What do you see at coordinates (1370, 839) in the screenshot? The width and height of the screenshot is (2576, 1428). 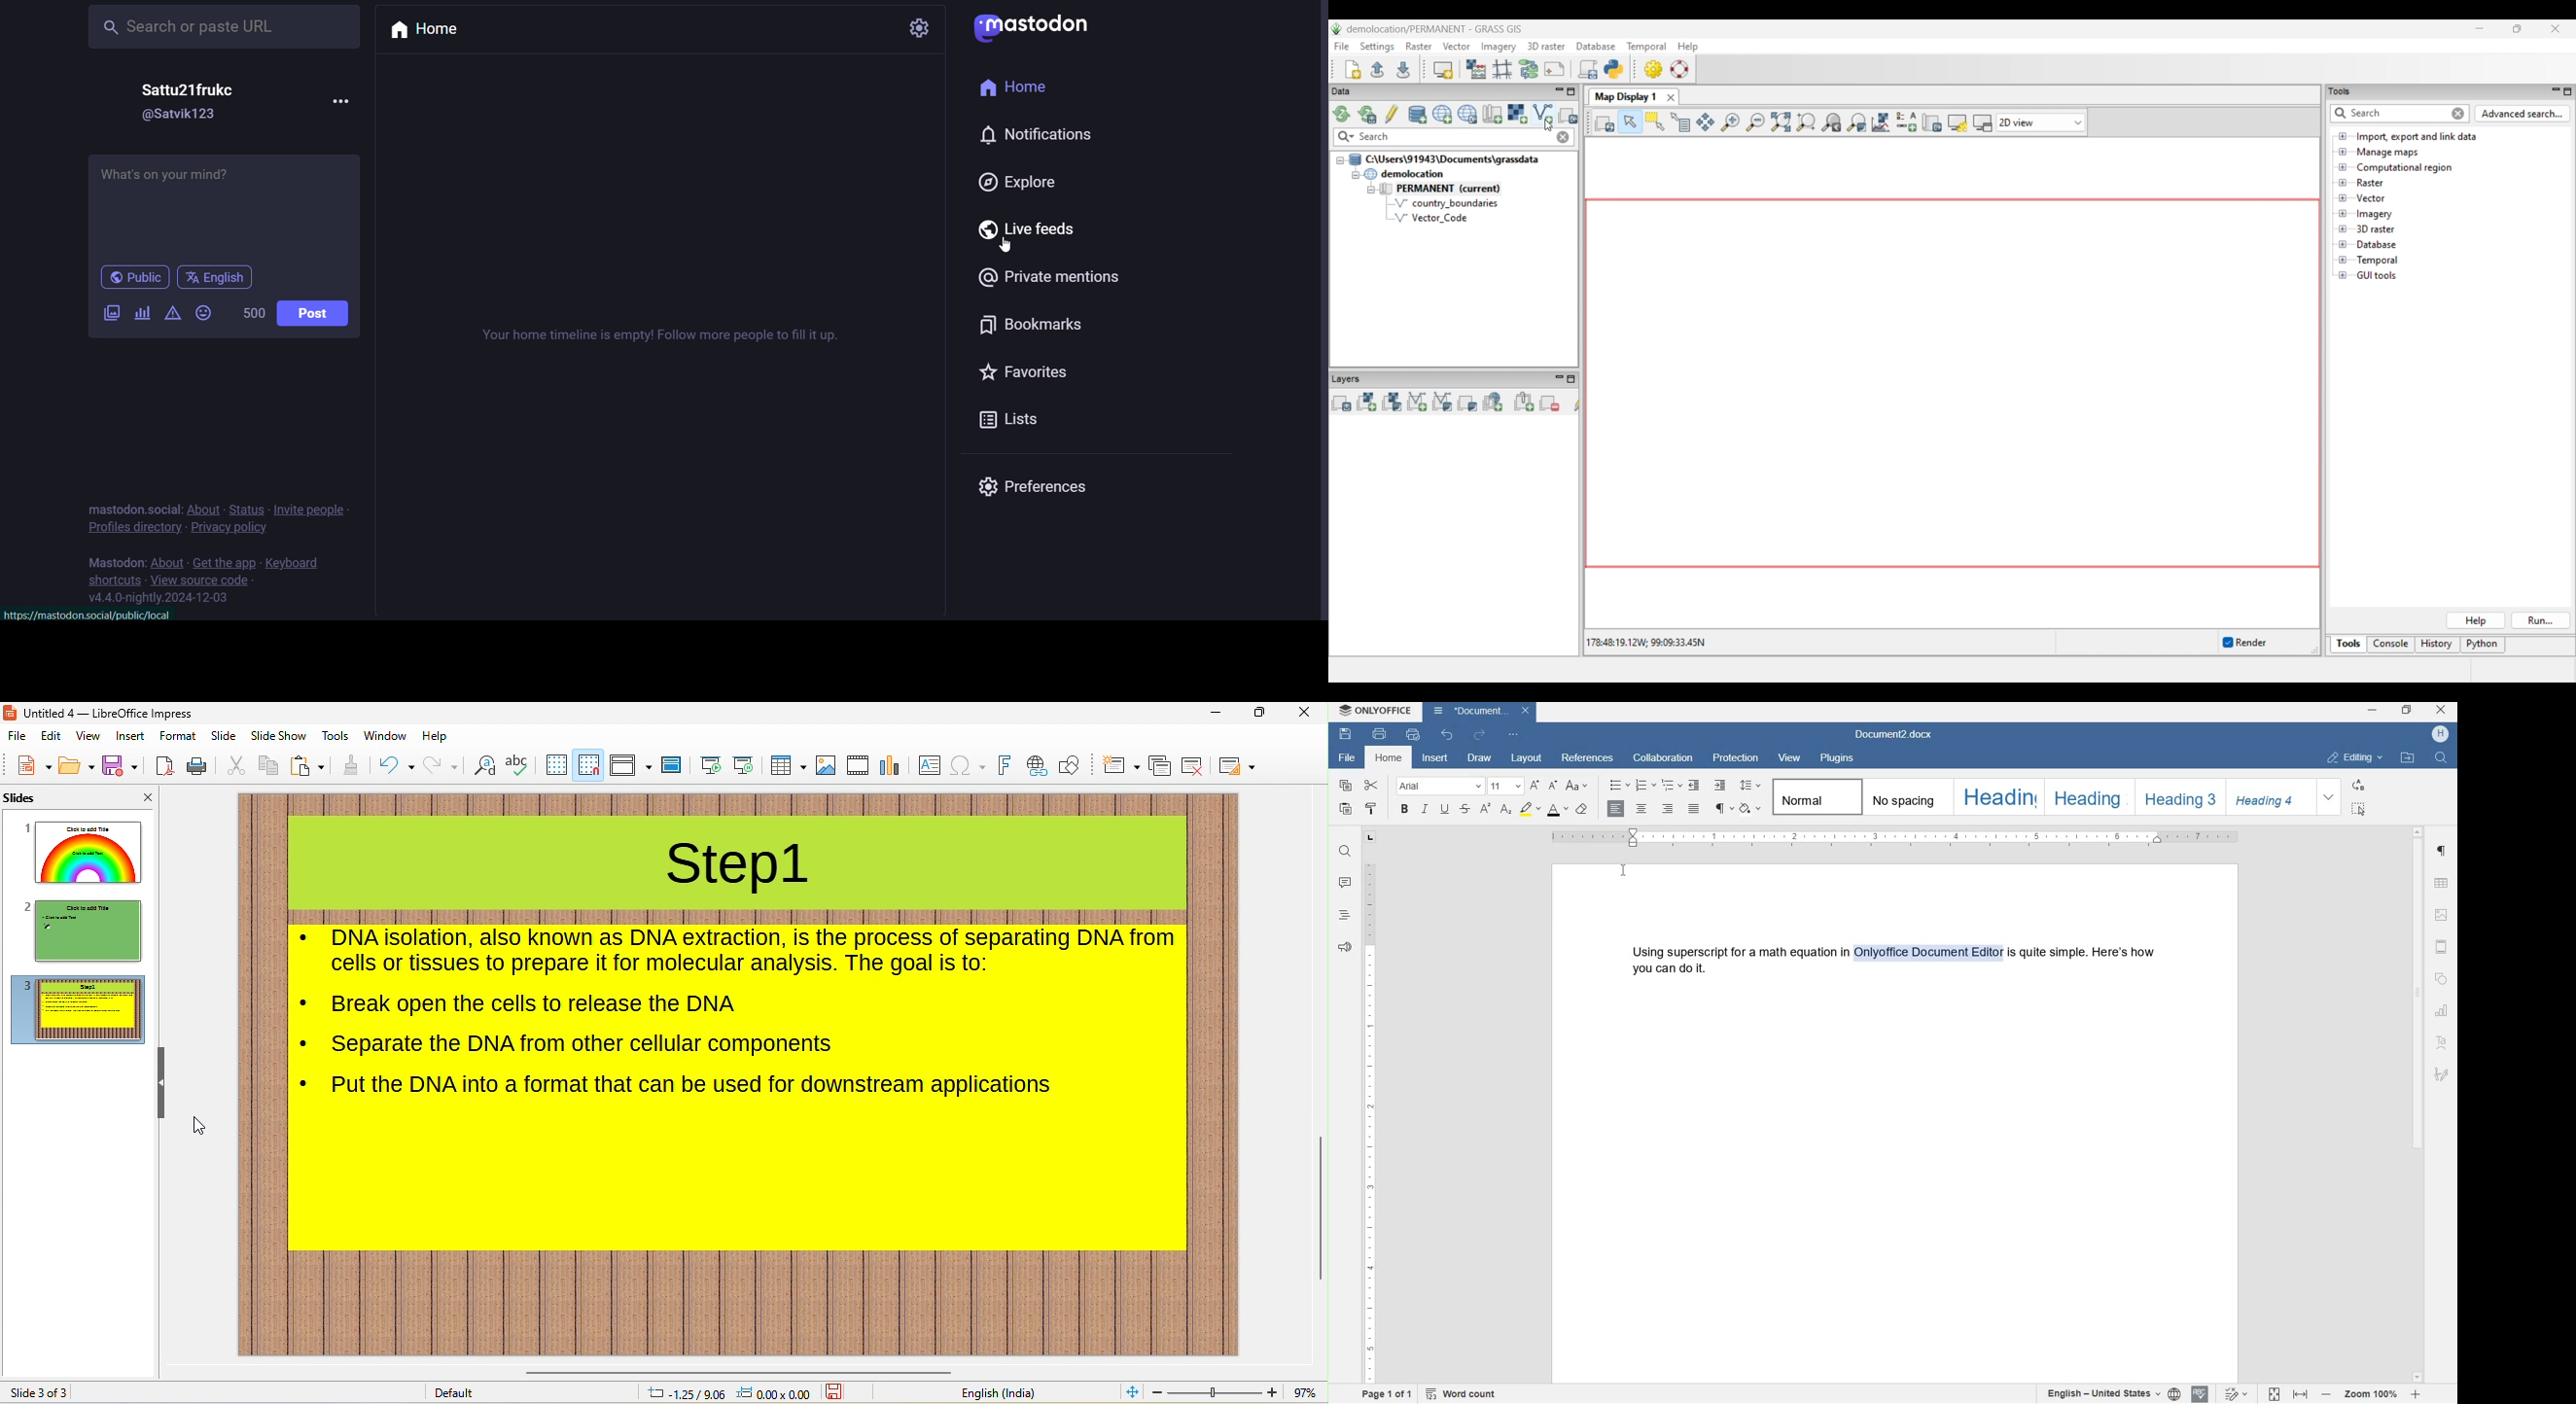 I see `tab` at bounding box center [1370, 839].